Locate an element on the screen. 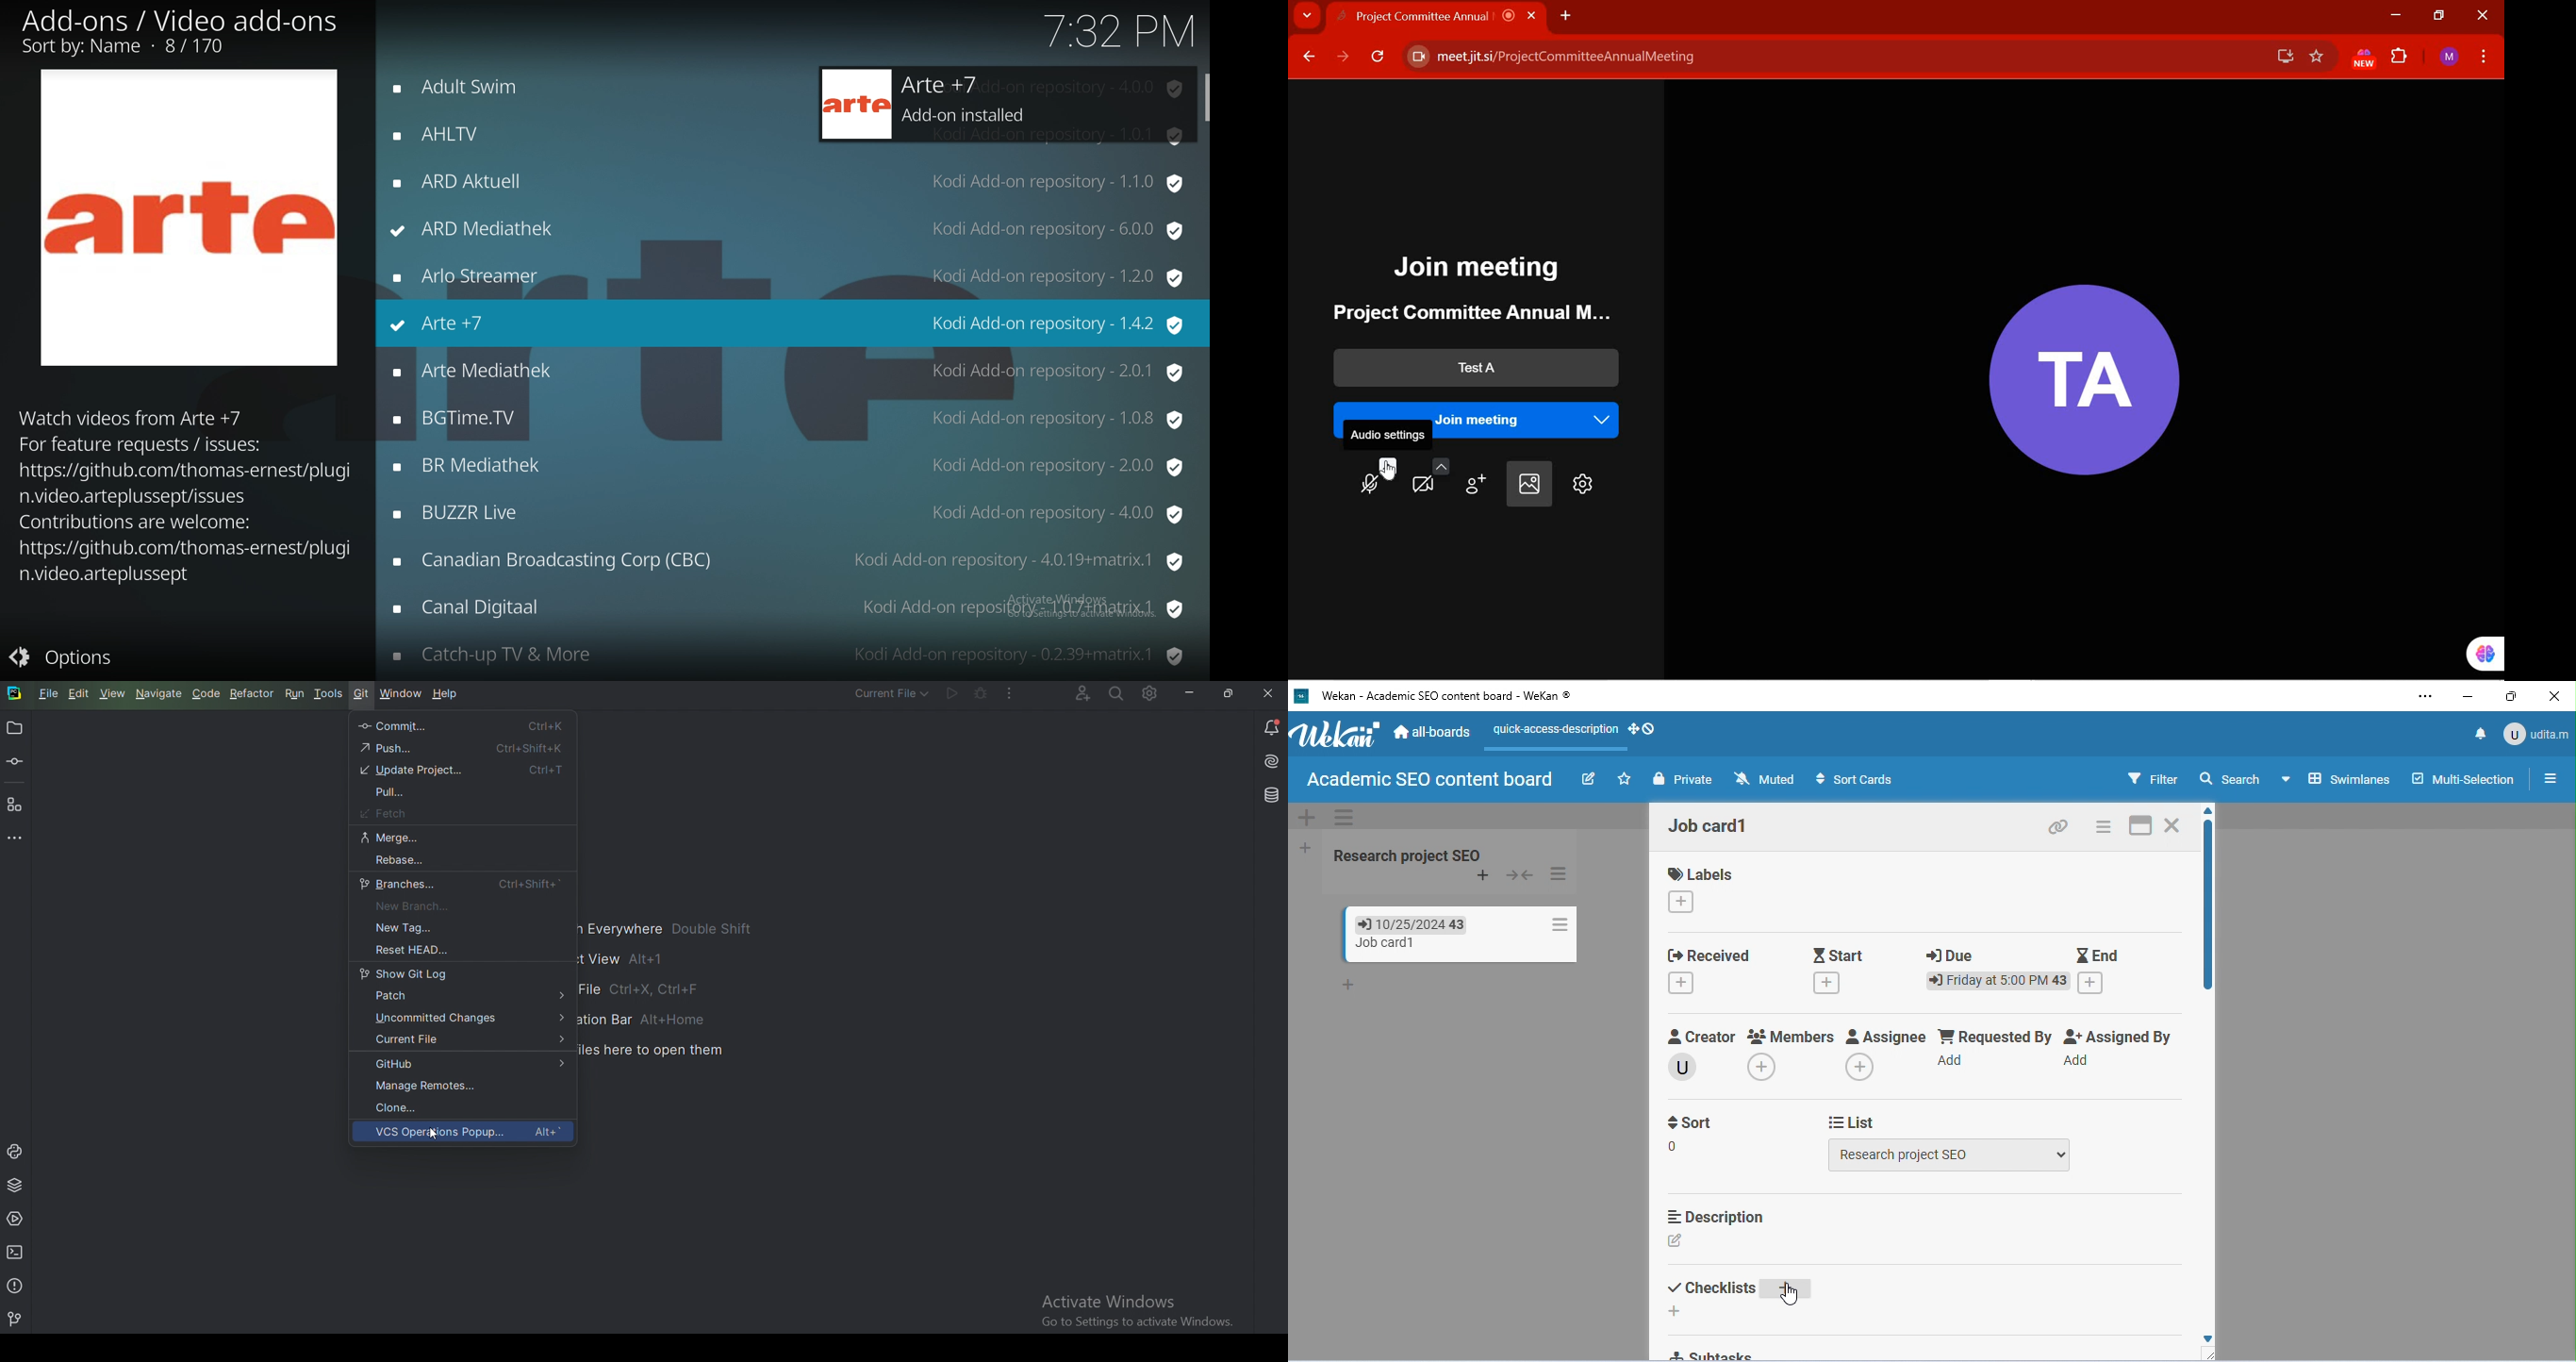 The height and width of the screenshot is (1372, 2576). update is located at coordinates (1001, 105).